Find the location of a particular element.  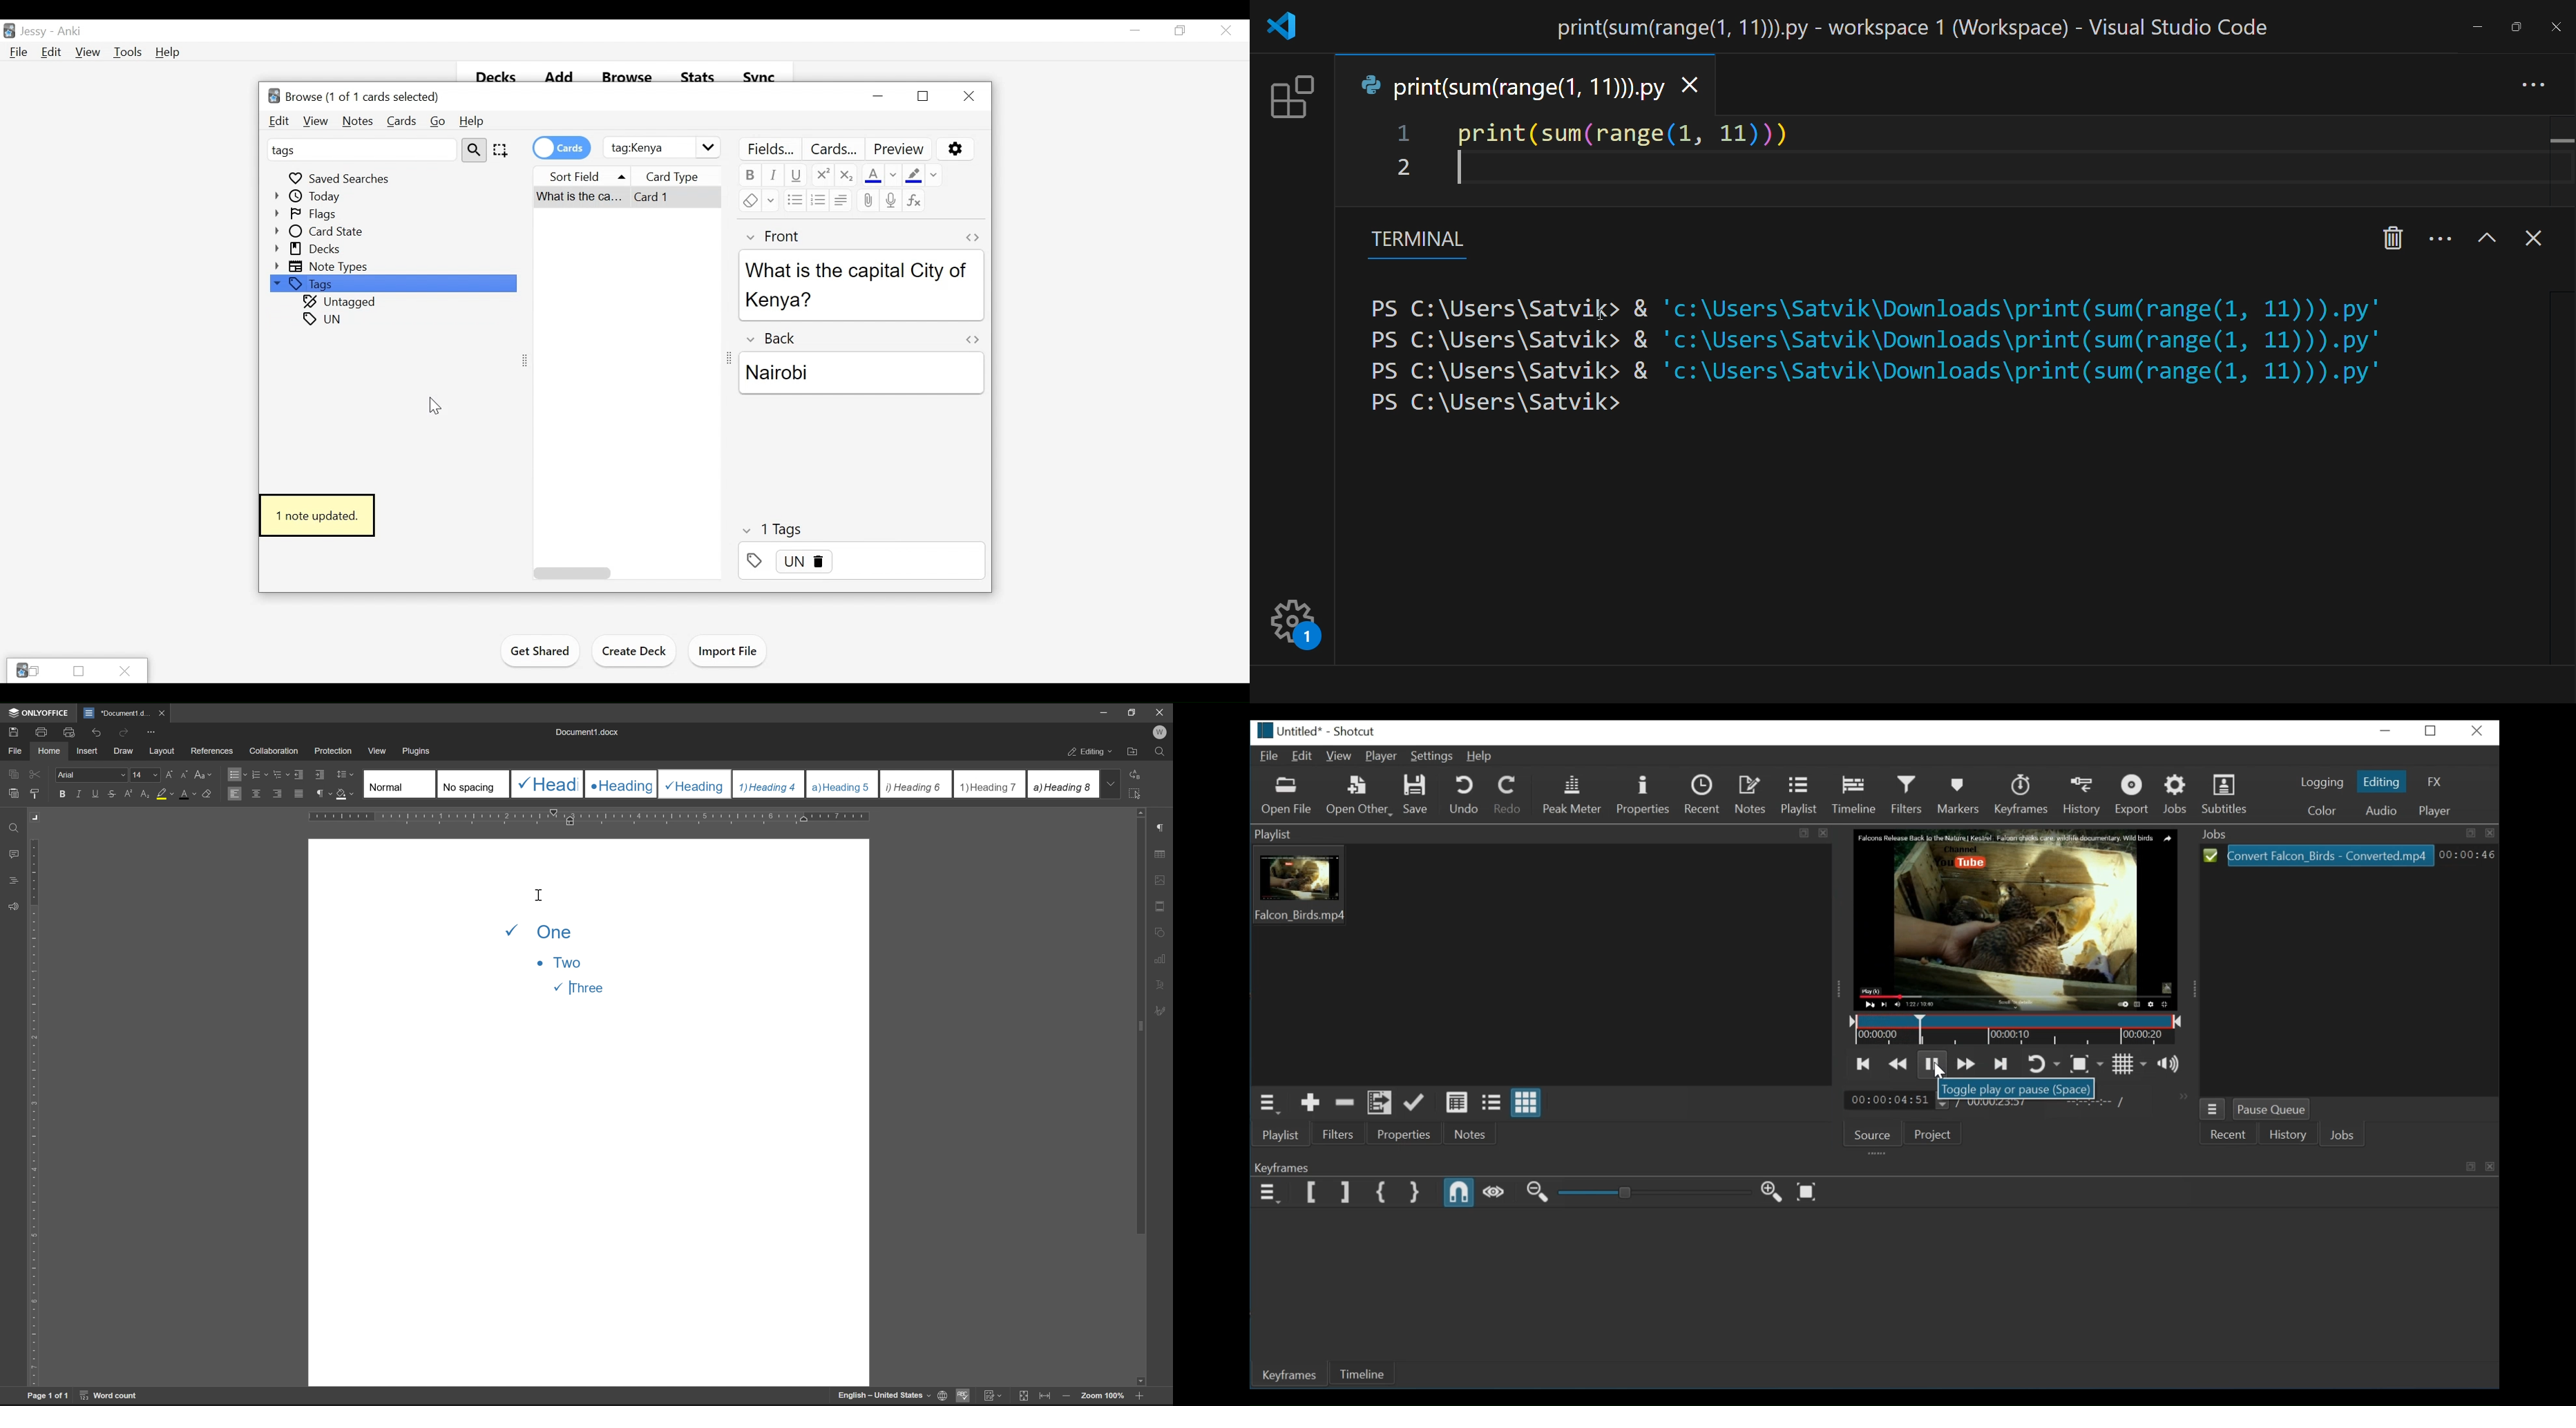

Toggle HTML Editor is located at coordinates (972, 339).